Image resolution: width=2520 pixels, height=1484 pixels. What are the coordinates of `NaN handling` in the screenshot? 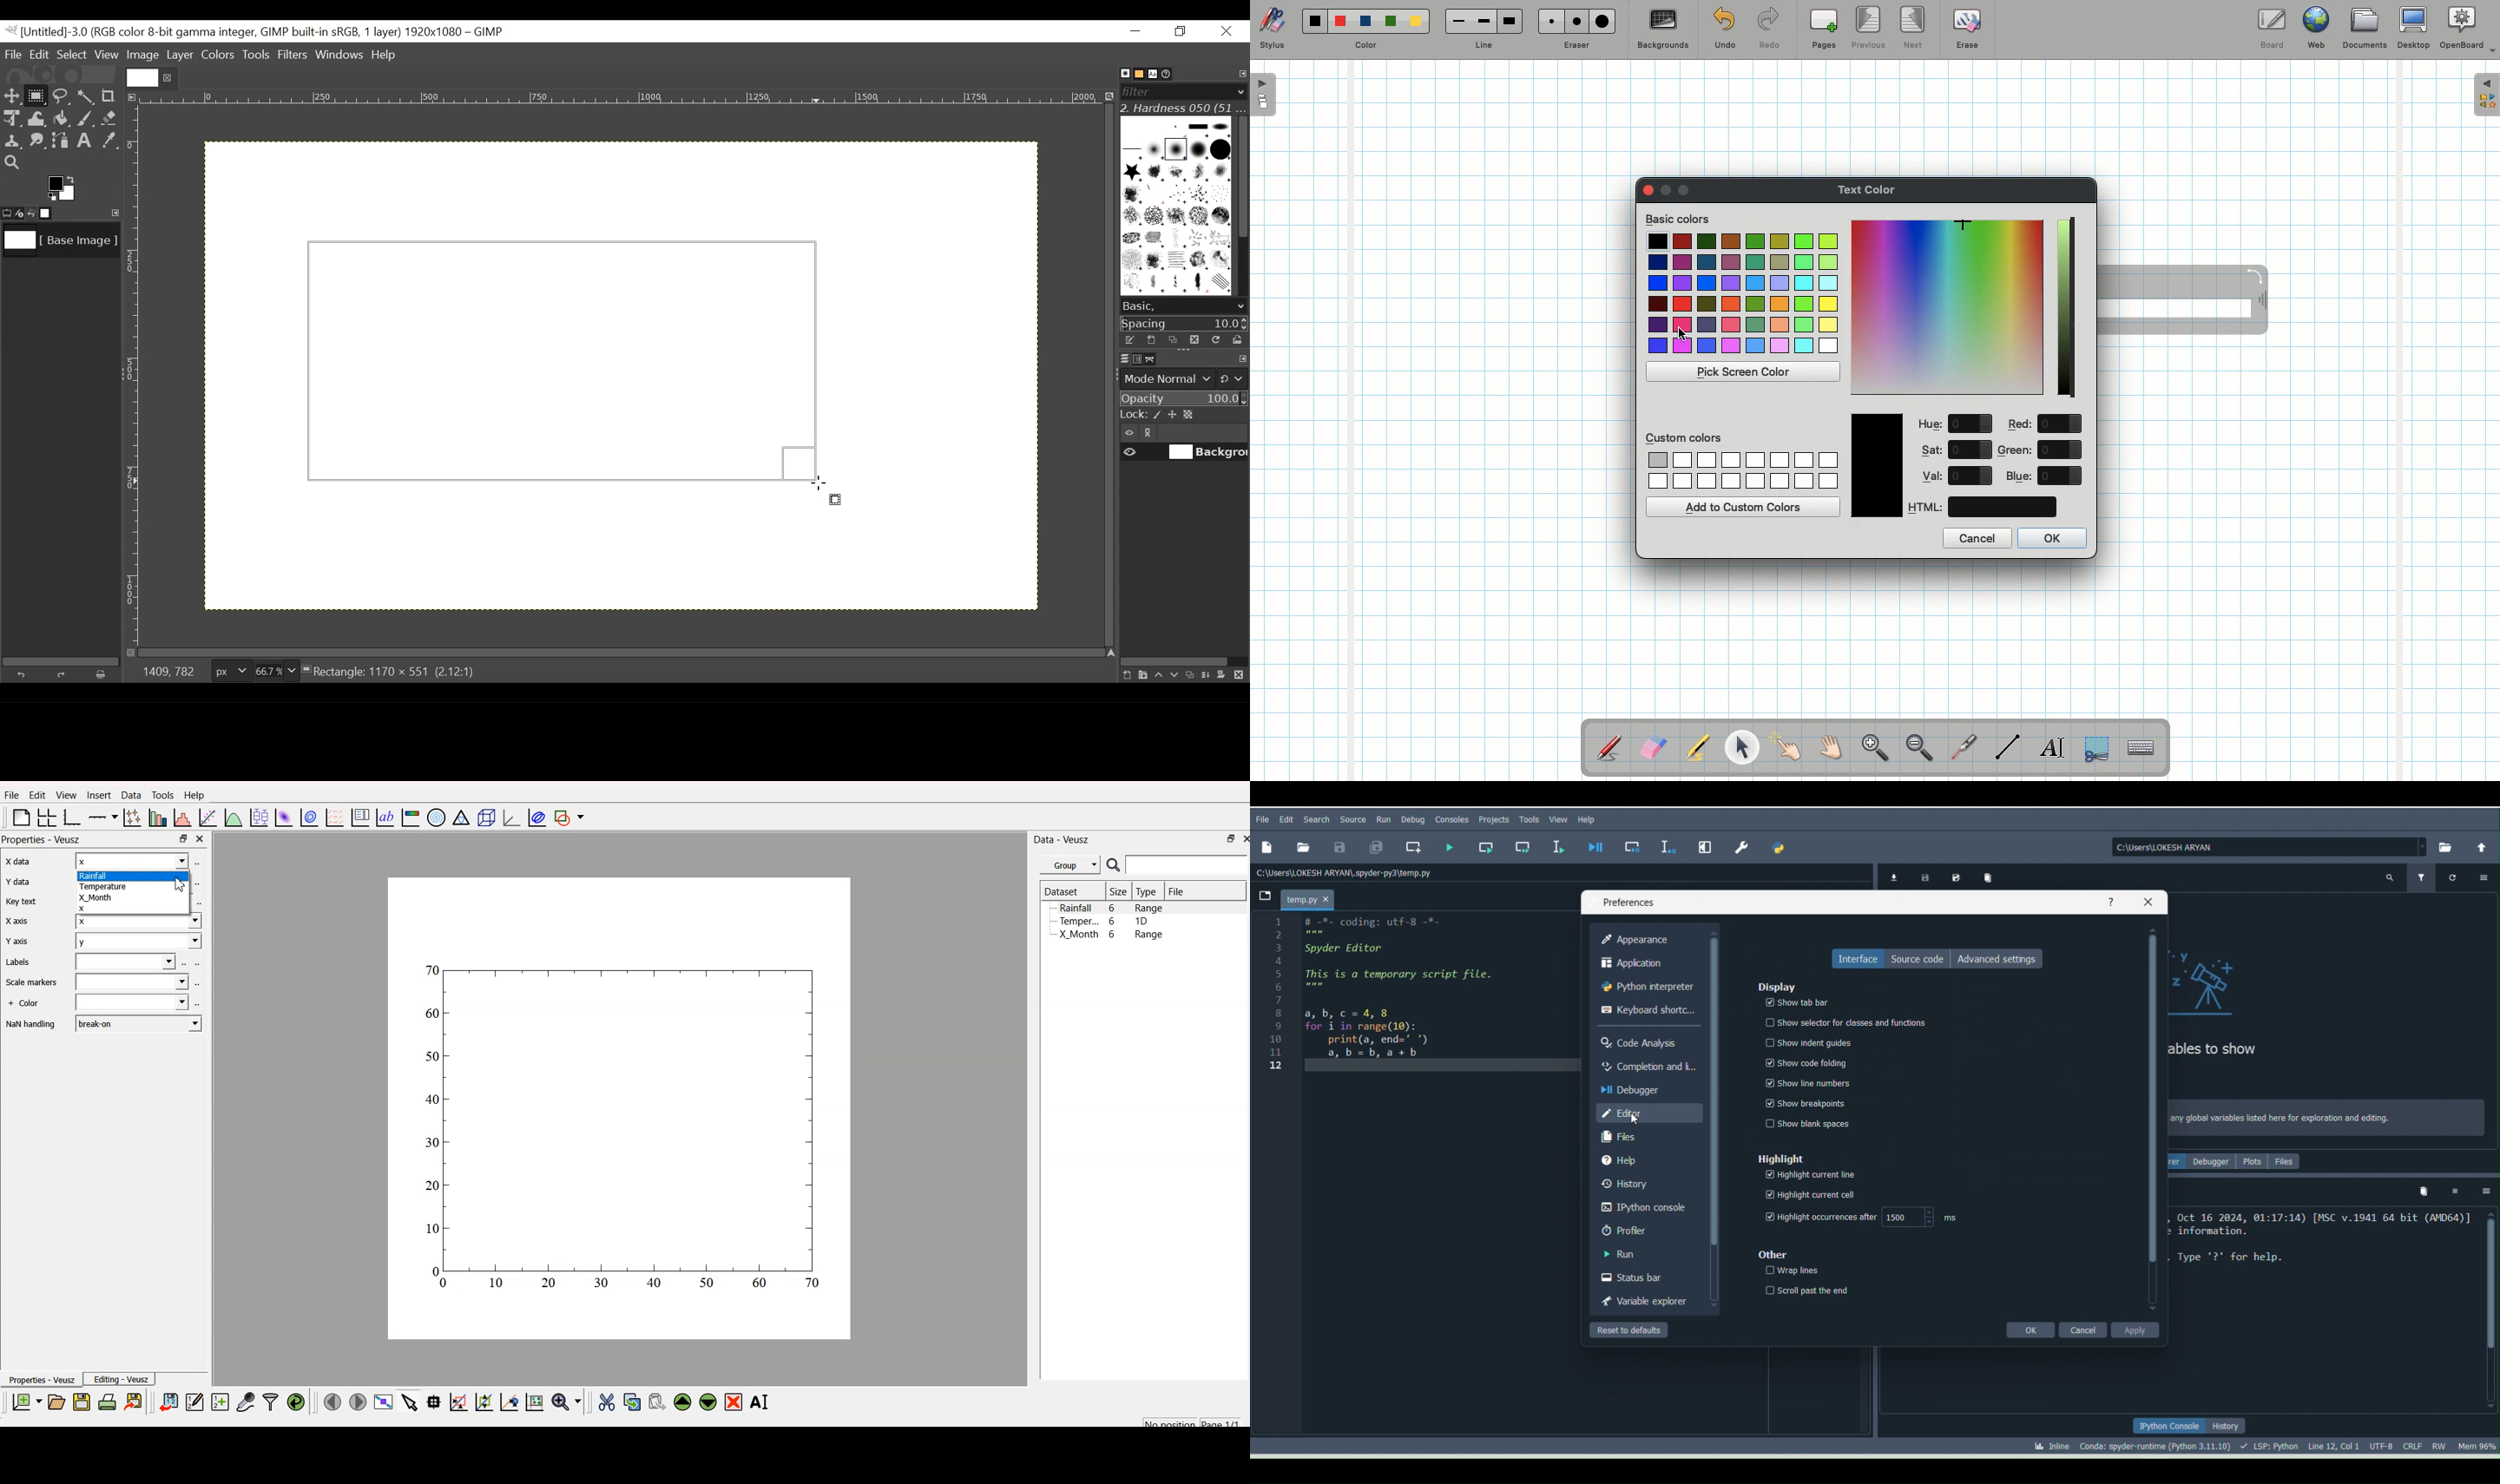 It's located at (31, 1025).